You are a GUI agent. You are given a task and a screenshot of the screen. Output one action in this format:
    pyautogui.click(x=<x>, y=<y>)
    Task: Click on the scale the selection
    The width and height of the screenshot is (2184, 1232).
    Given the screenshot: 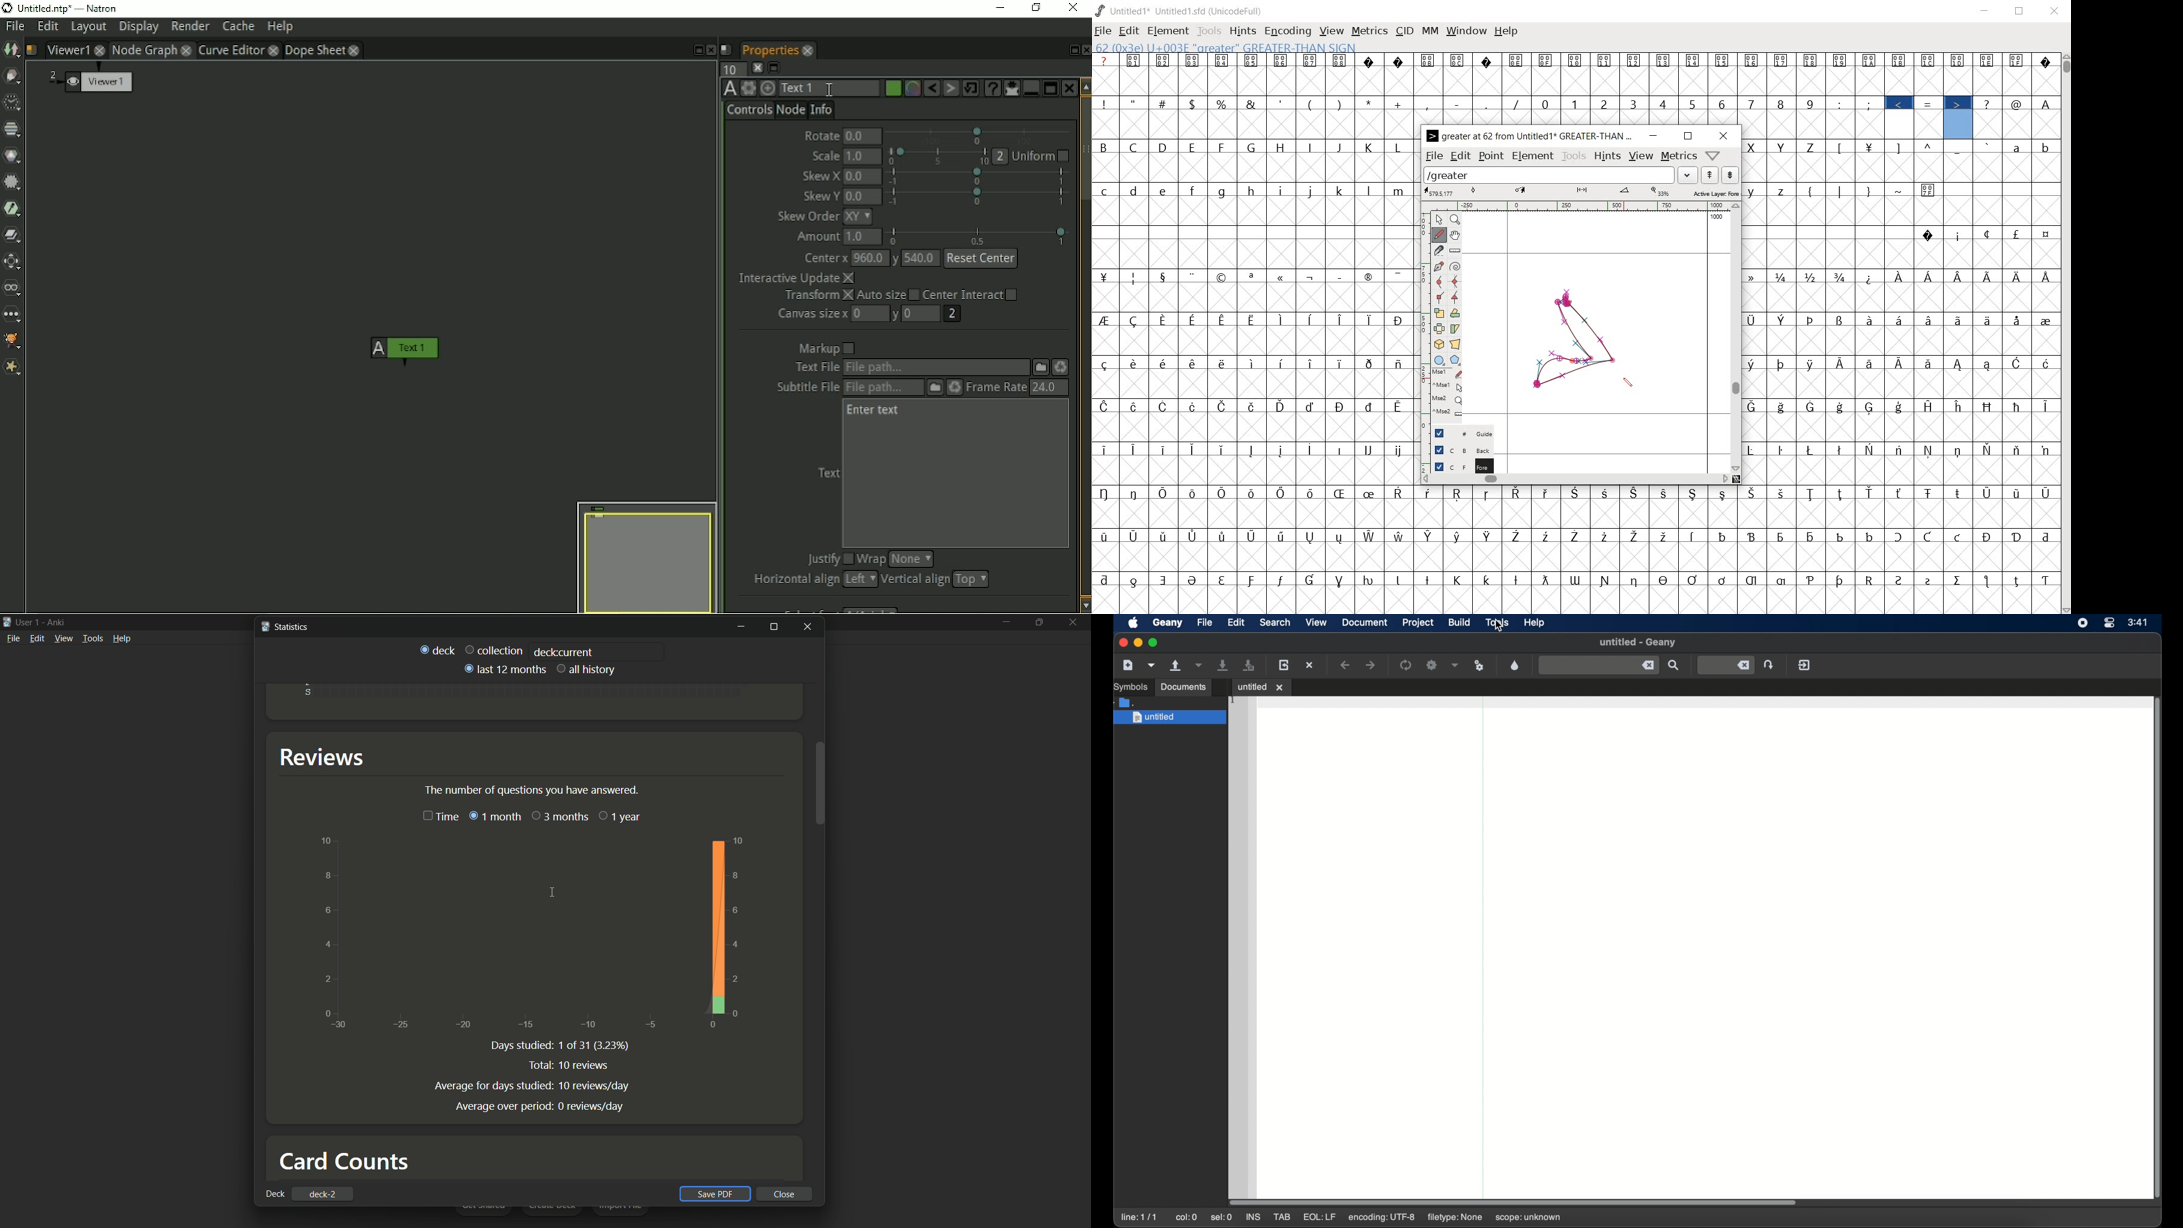 What is the action you would take?
    pyautogui.click(x=1438, y=313)
    